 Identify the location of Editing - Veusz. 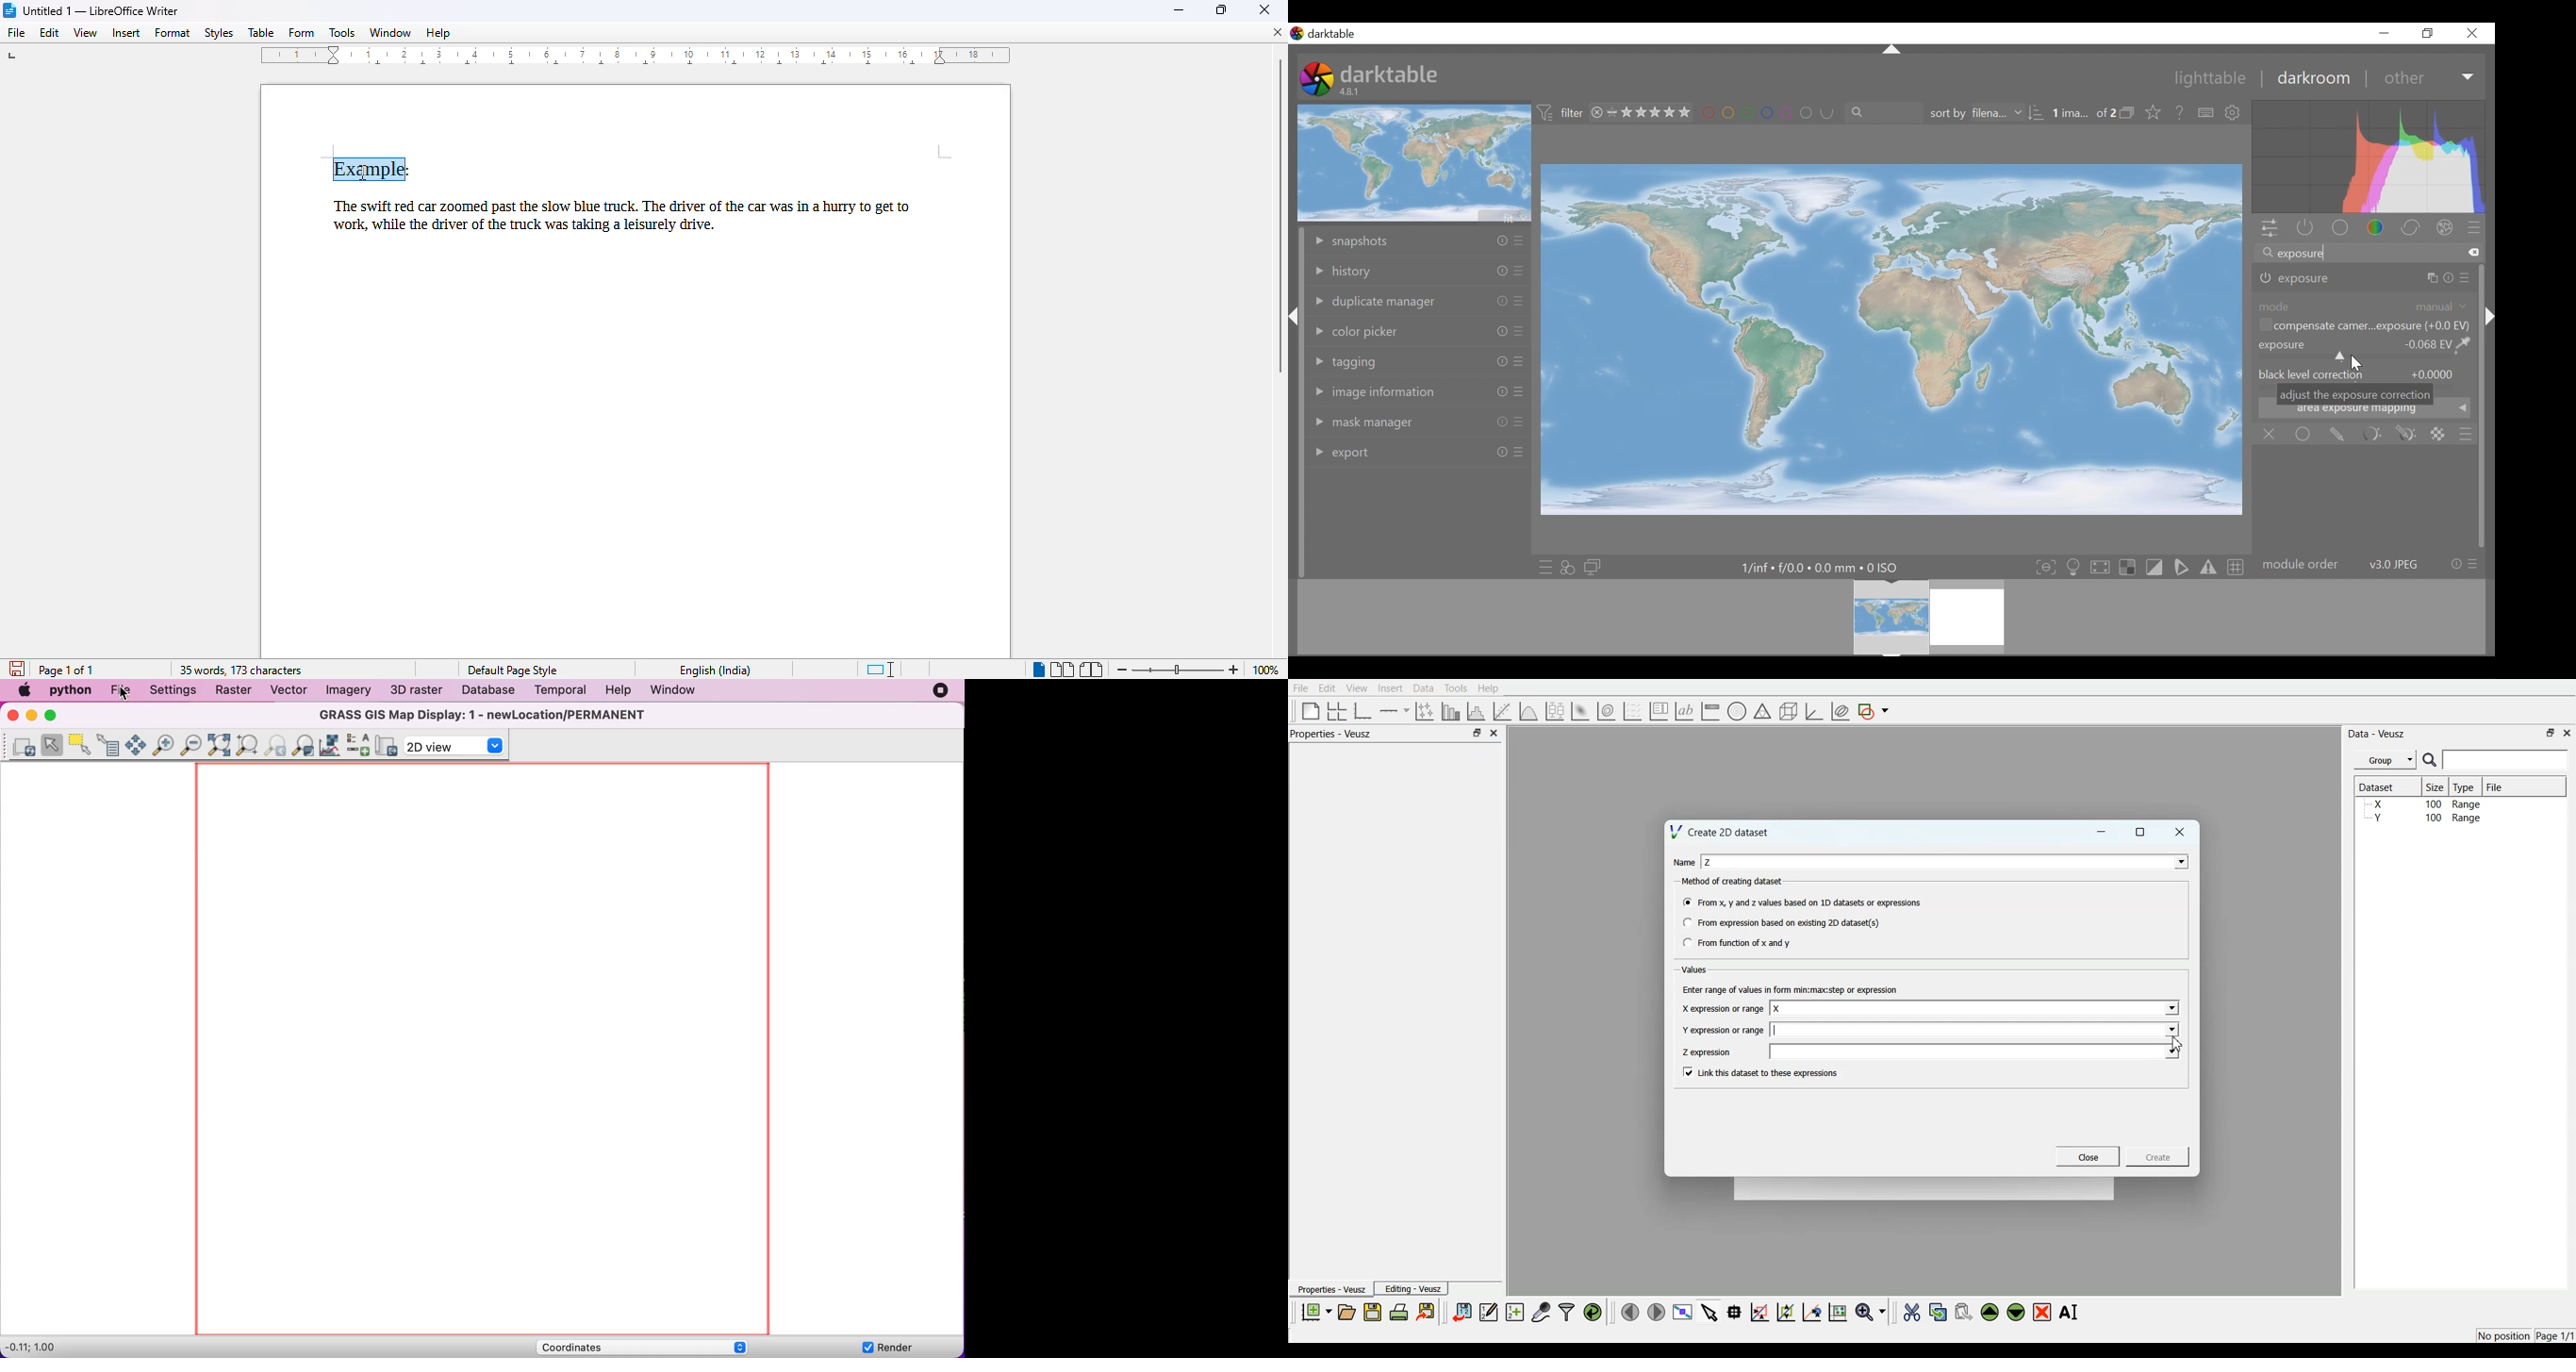
(1411, 1288).